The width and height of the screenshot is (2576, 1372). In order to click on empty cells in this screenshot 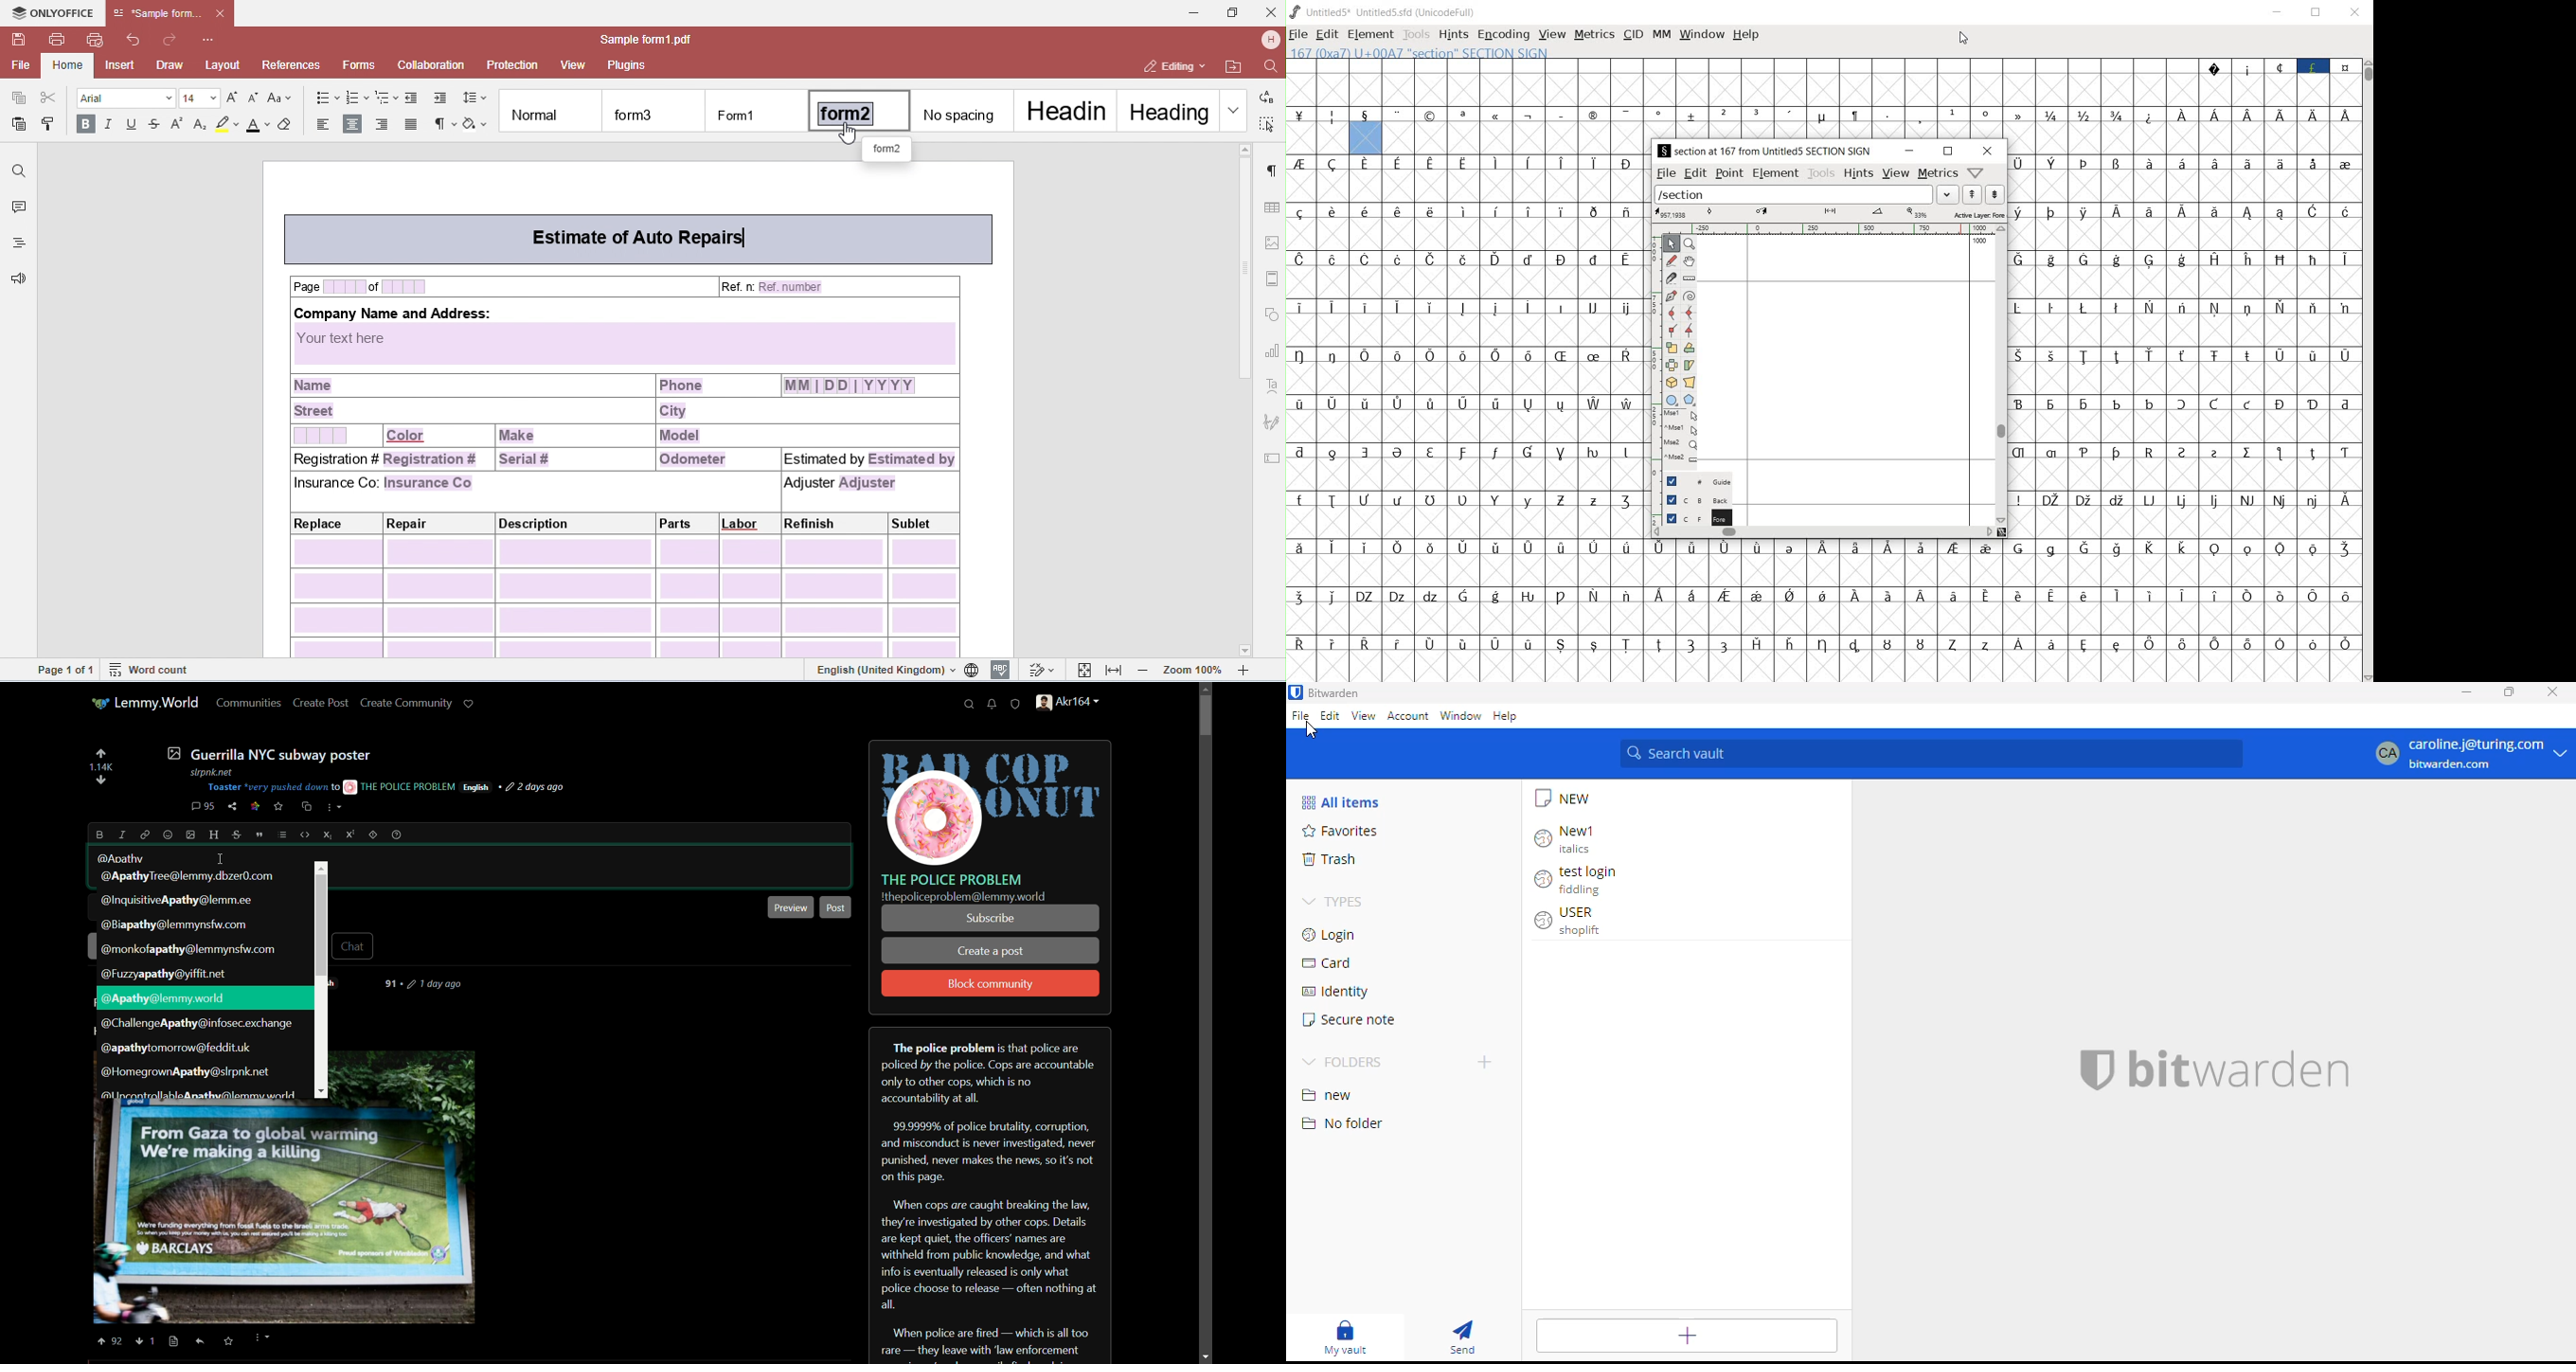, I will do `click(2184, 474)`.